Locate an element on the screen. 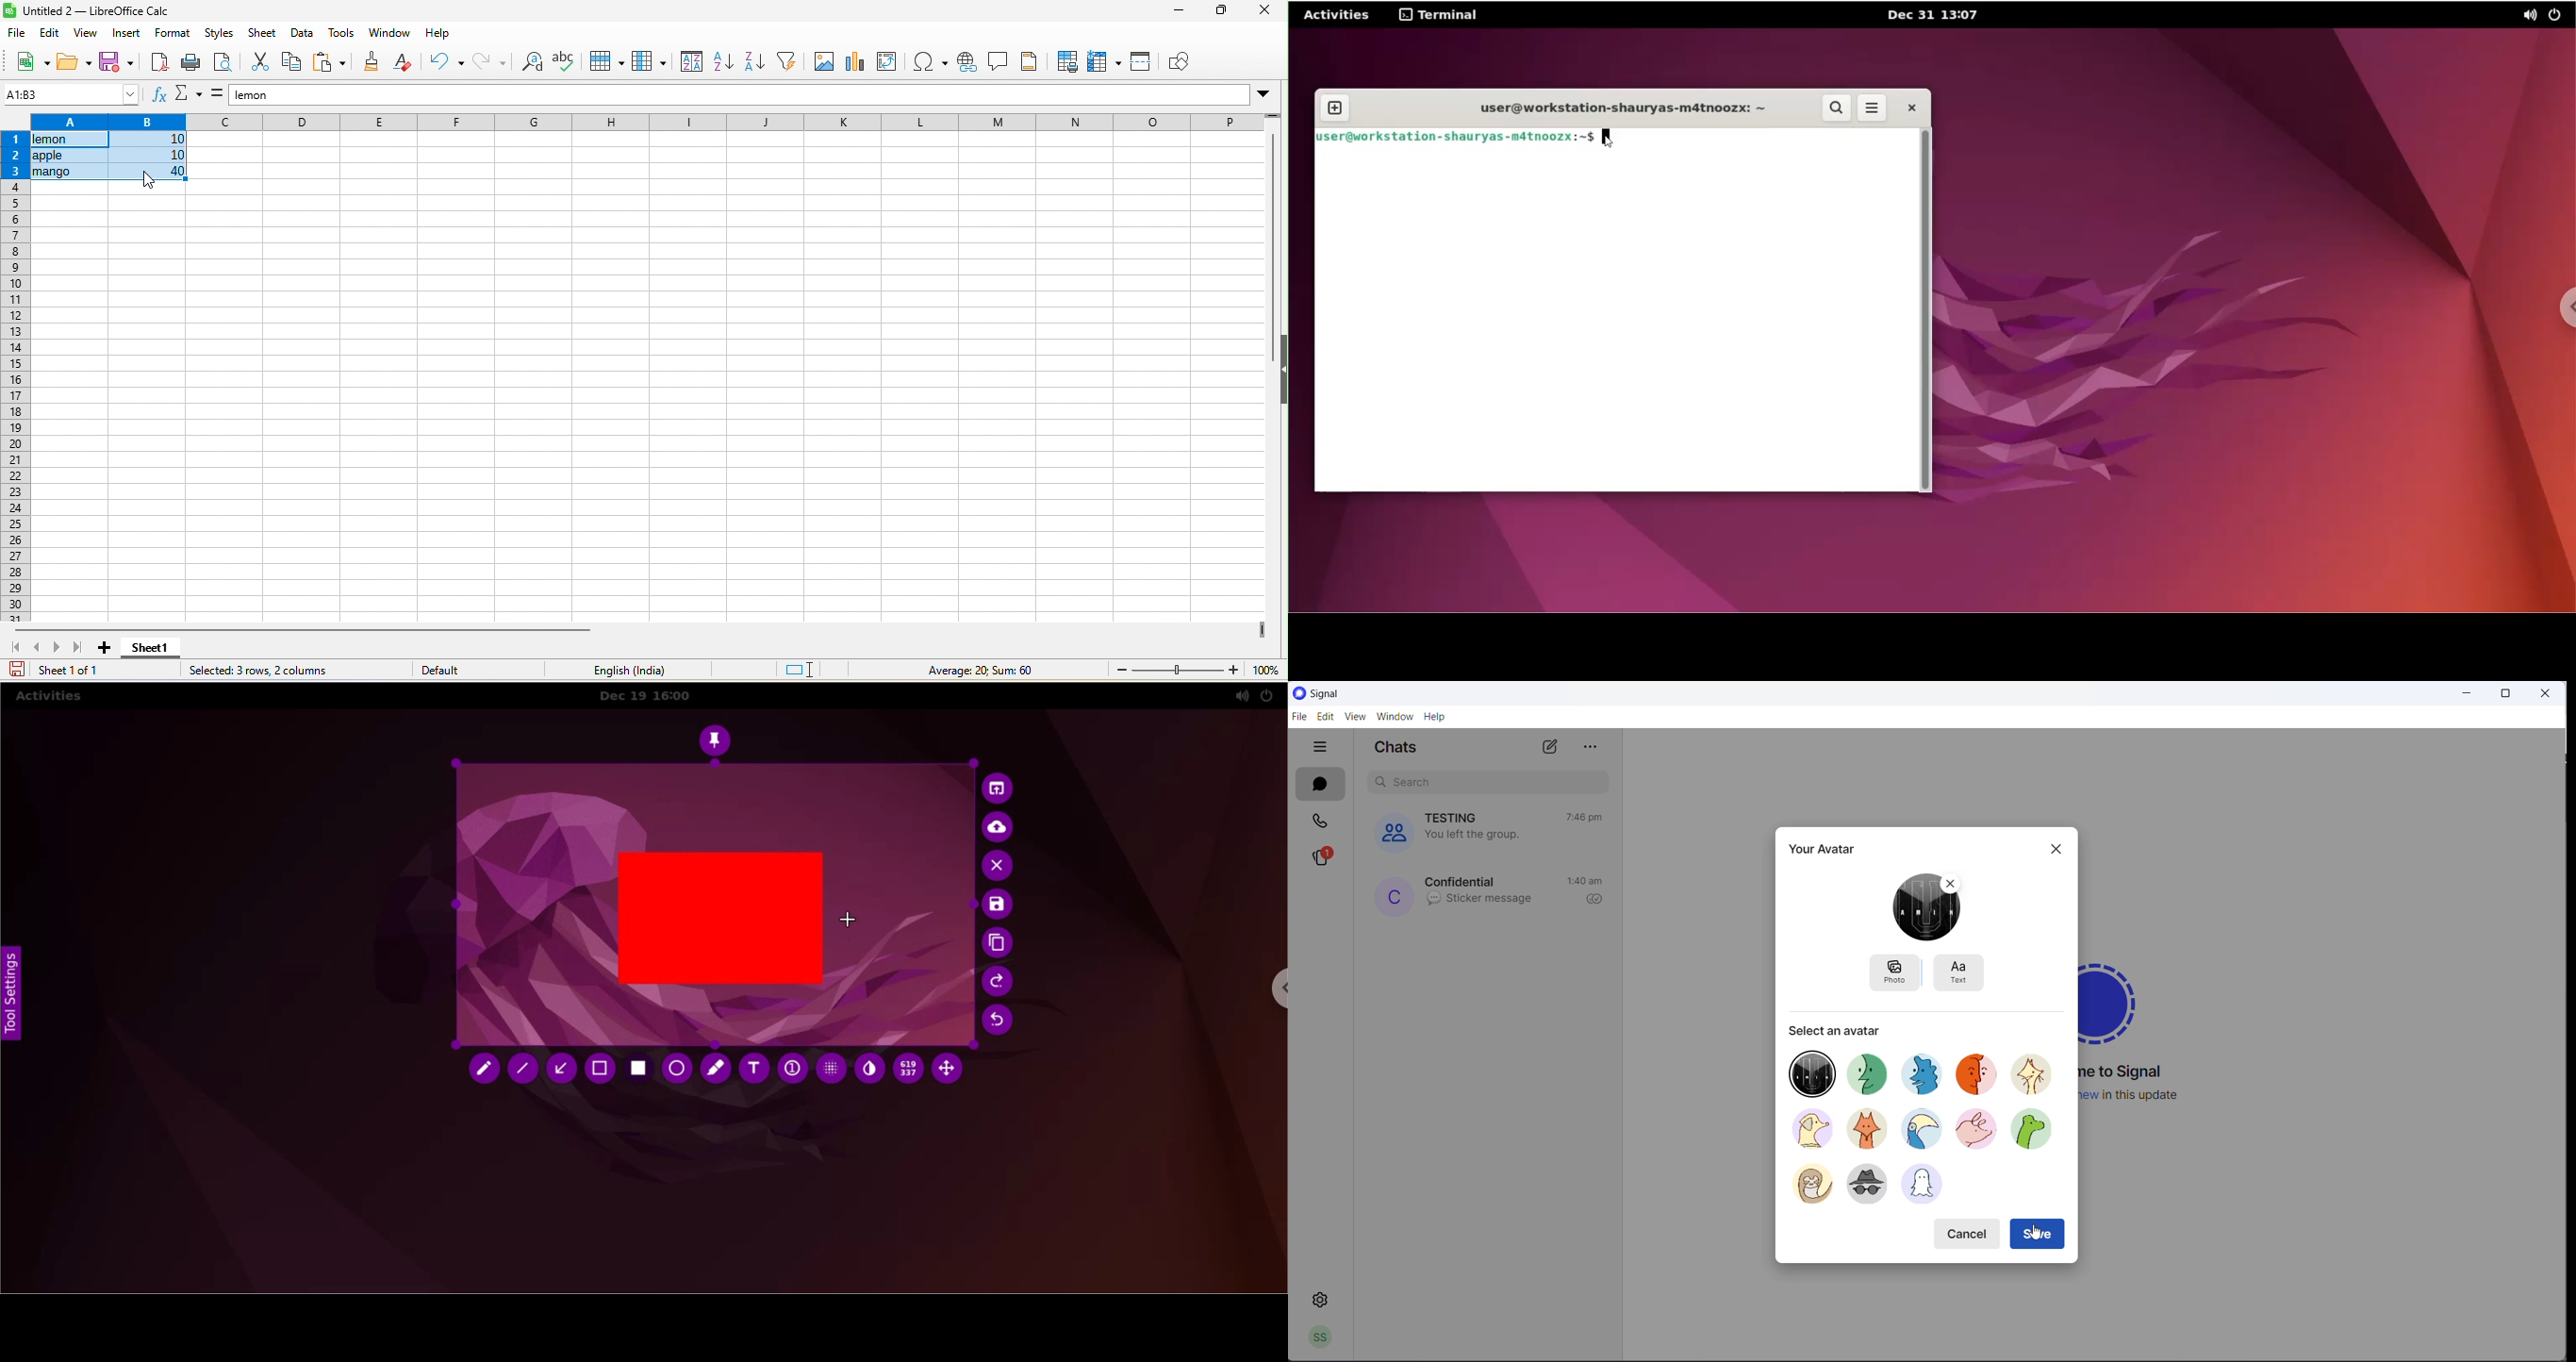 The image size is (2576, 1372). WINDOW is located at coordinates (1395, 717).